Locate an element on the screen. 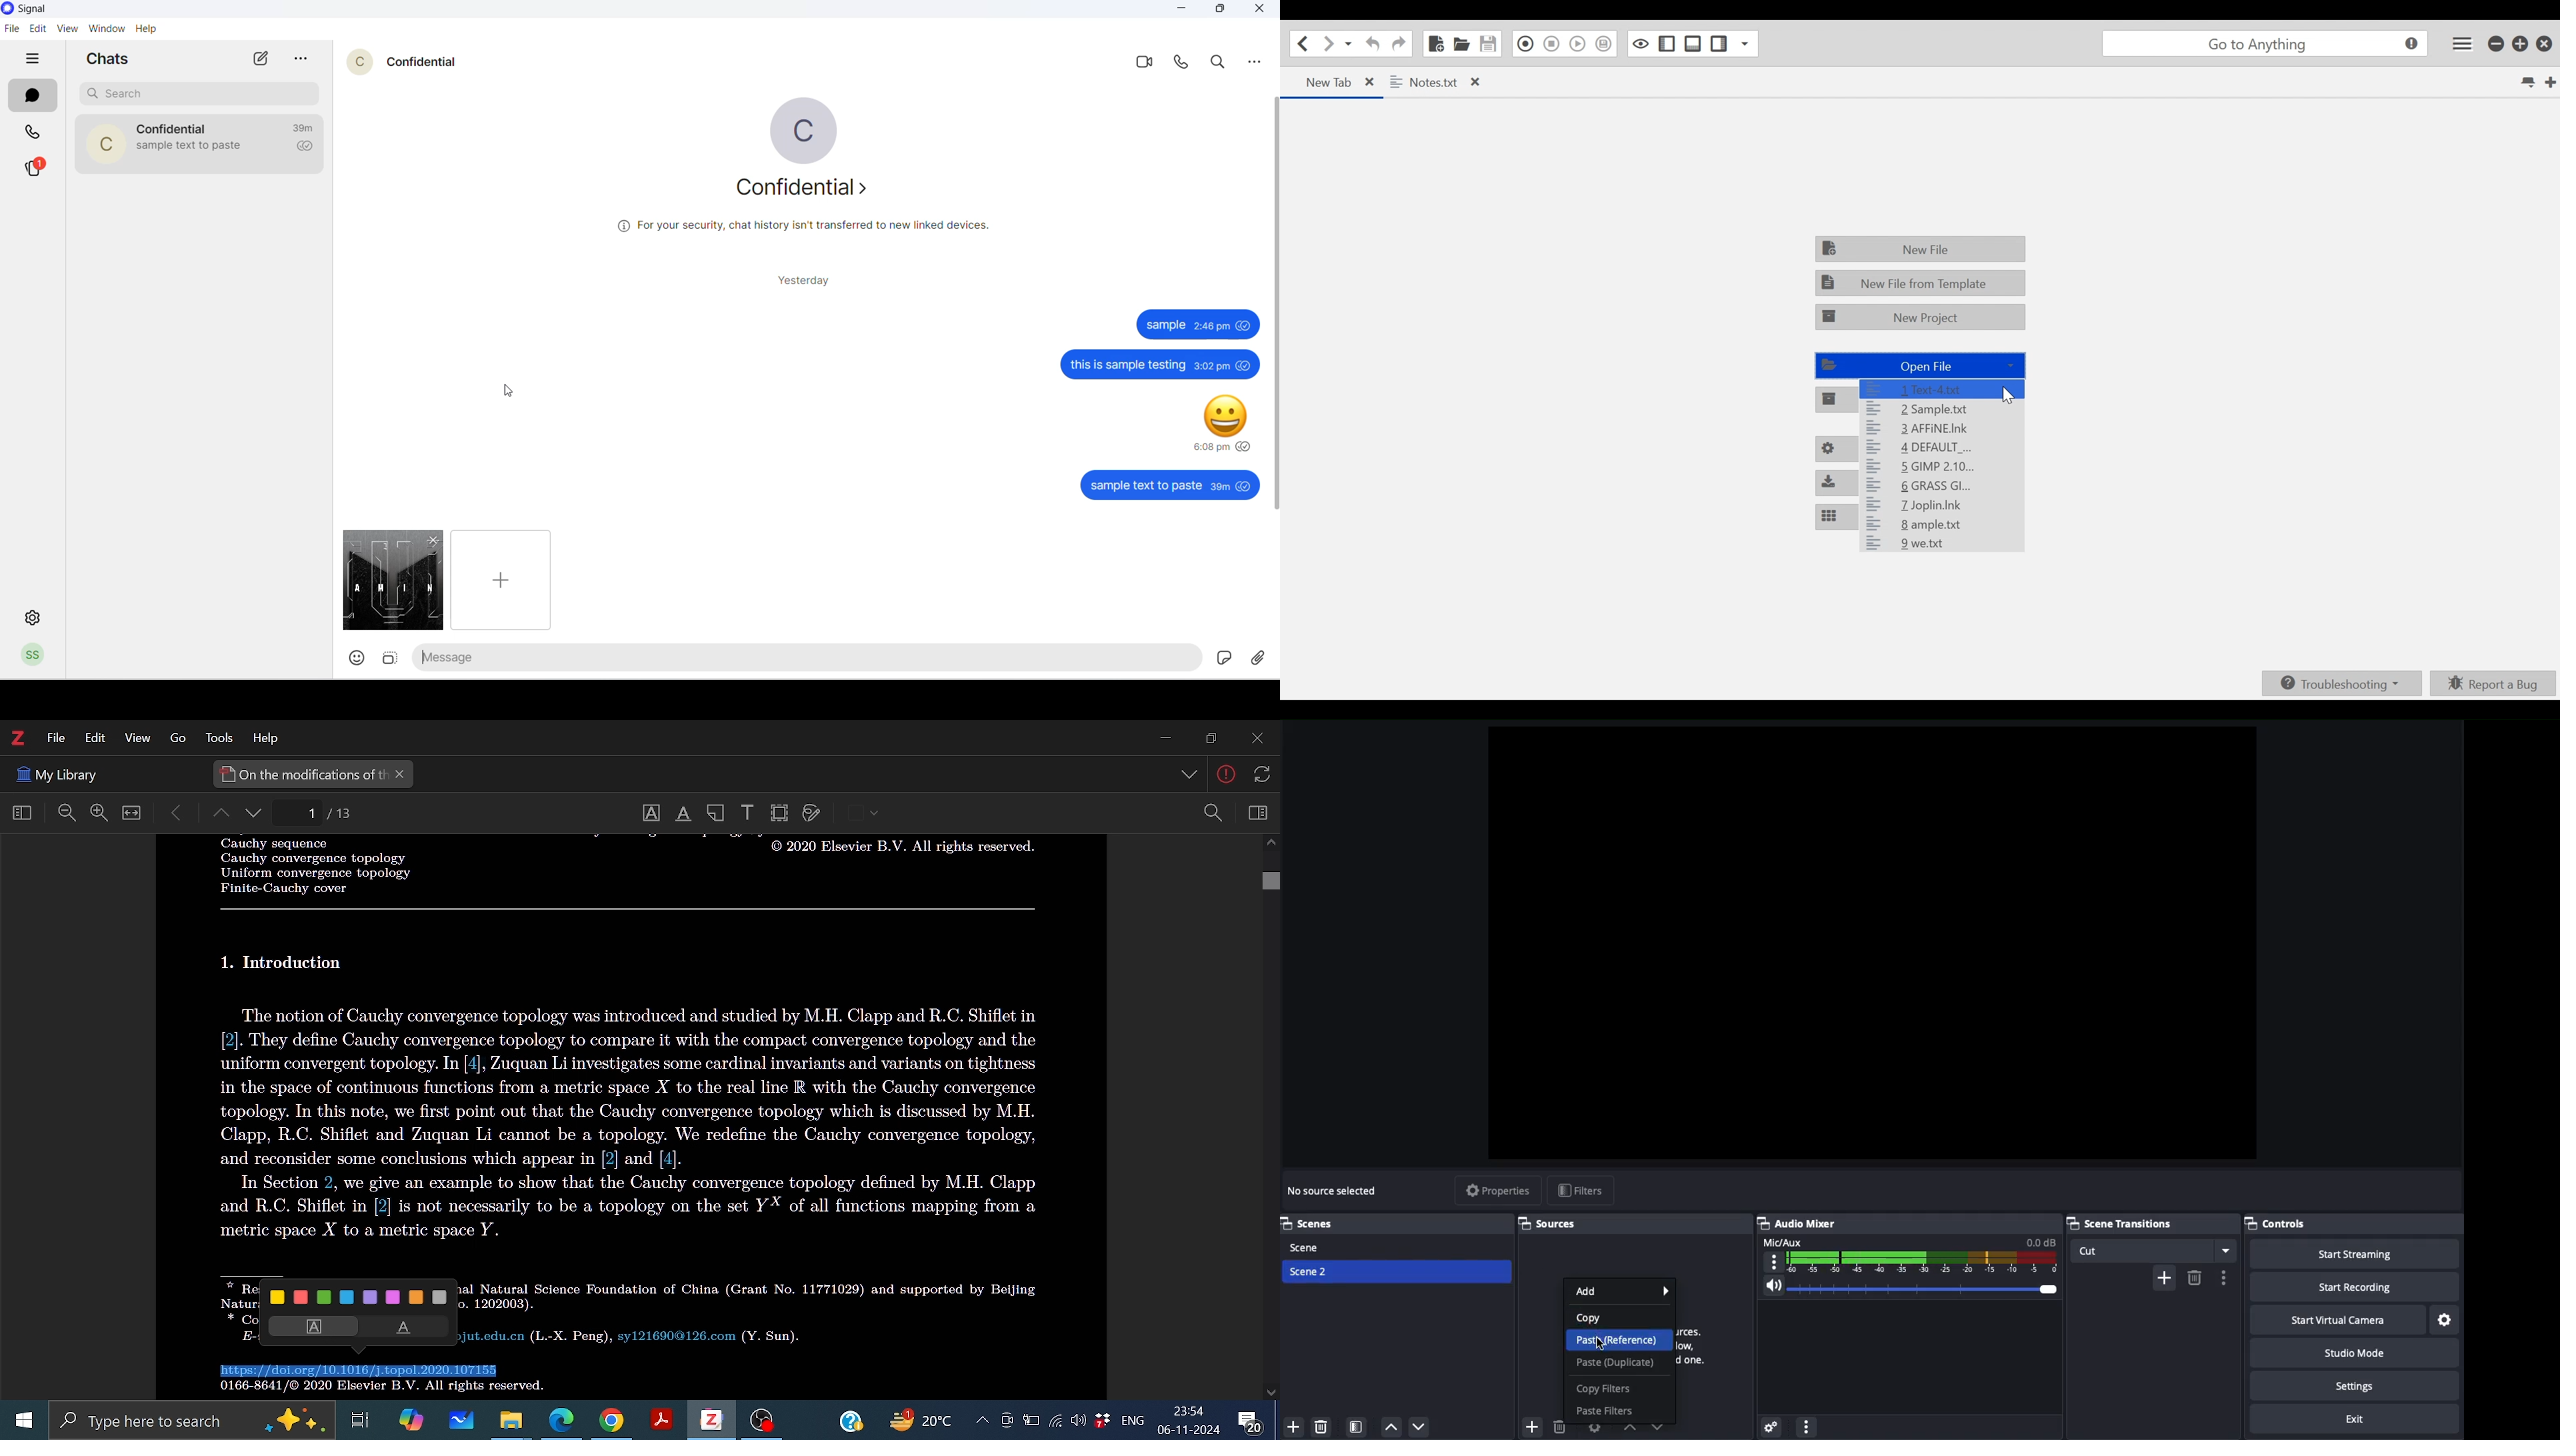  Minmize is located at coordinates (1164, 739).